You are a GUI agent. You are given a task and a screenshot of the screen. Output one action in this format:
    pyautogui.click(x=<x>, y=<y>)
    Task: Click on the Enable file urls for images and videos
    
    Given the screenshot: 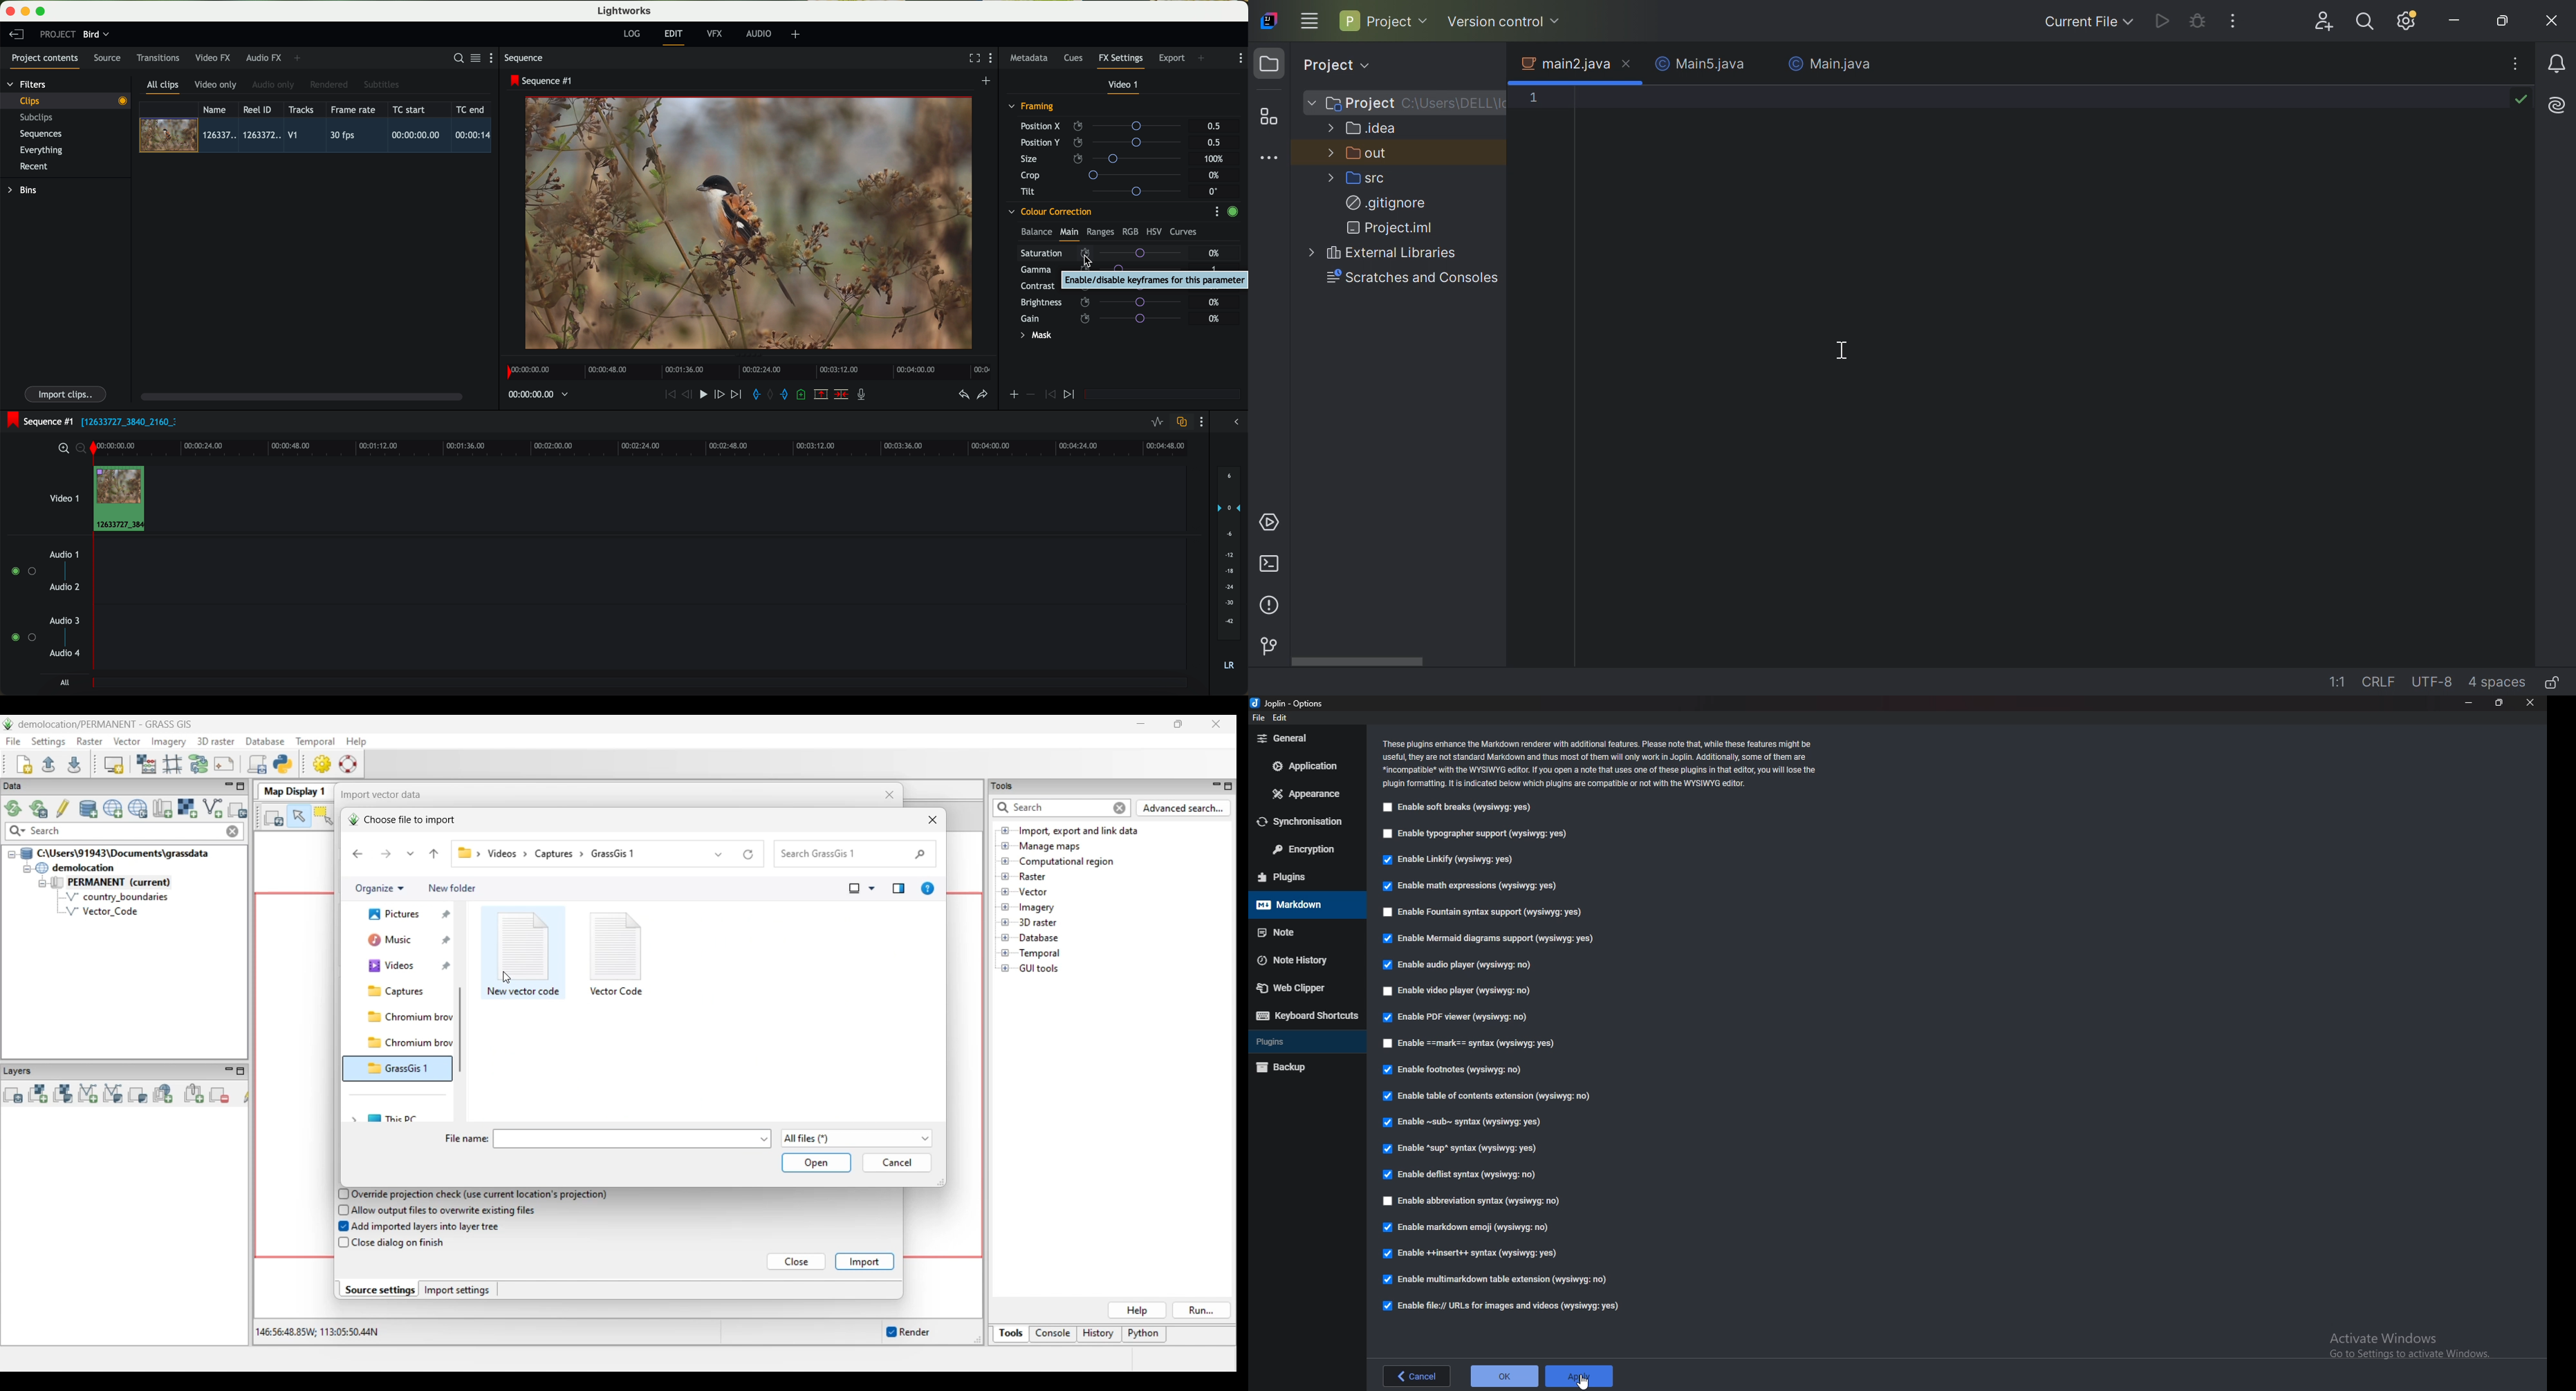 What is the action you would take?
    pyautogui.click(x=1509, y=1306)
    